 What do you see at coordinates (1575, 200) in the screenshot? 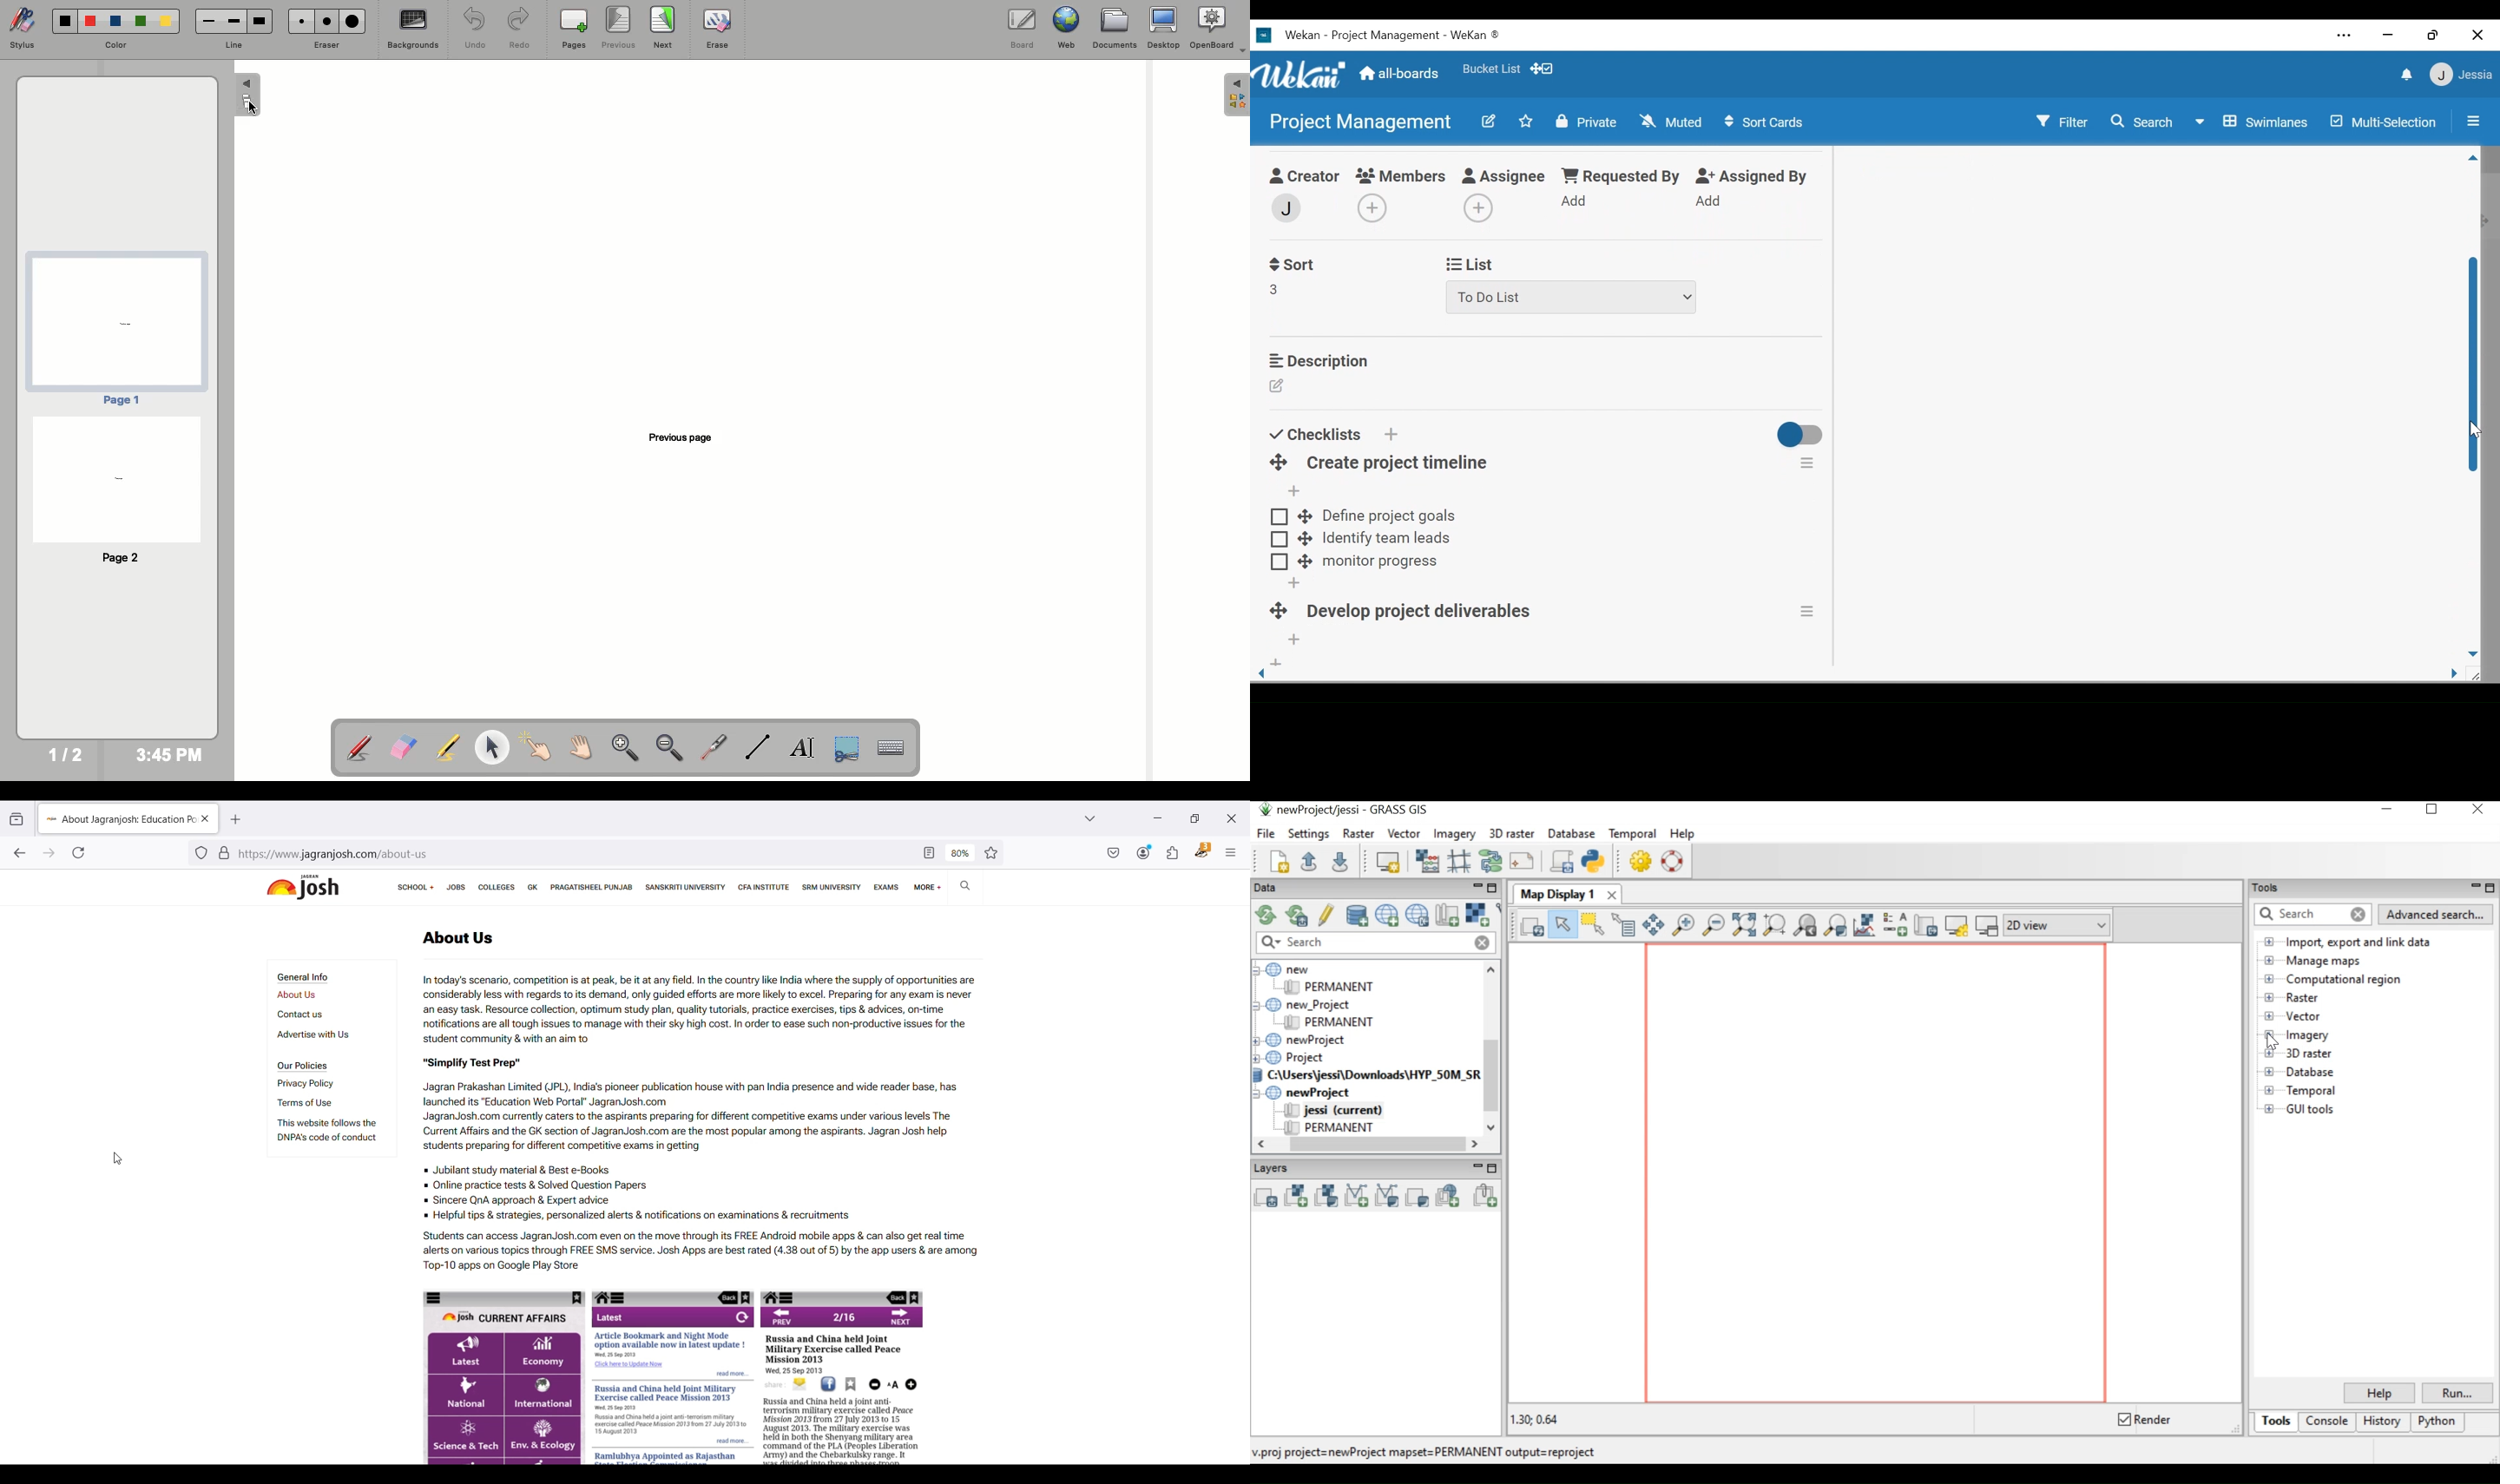
I see `Add Requested by` at bounding box center [1575, 200].